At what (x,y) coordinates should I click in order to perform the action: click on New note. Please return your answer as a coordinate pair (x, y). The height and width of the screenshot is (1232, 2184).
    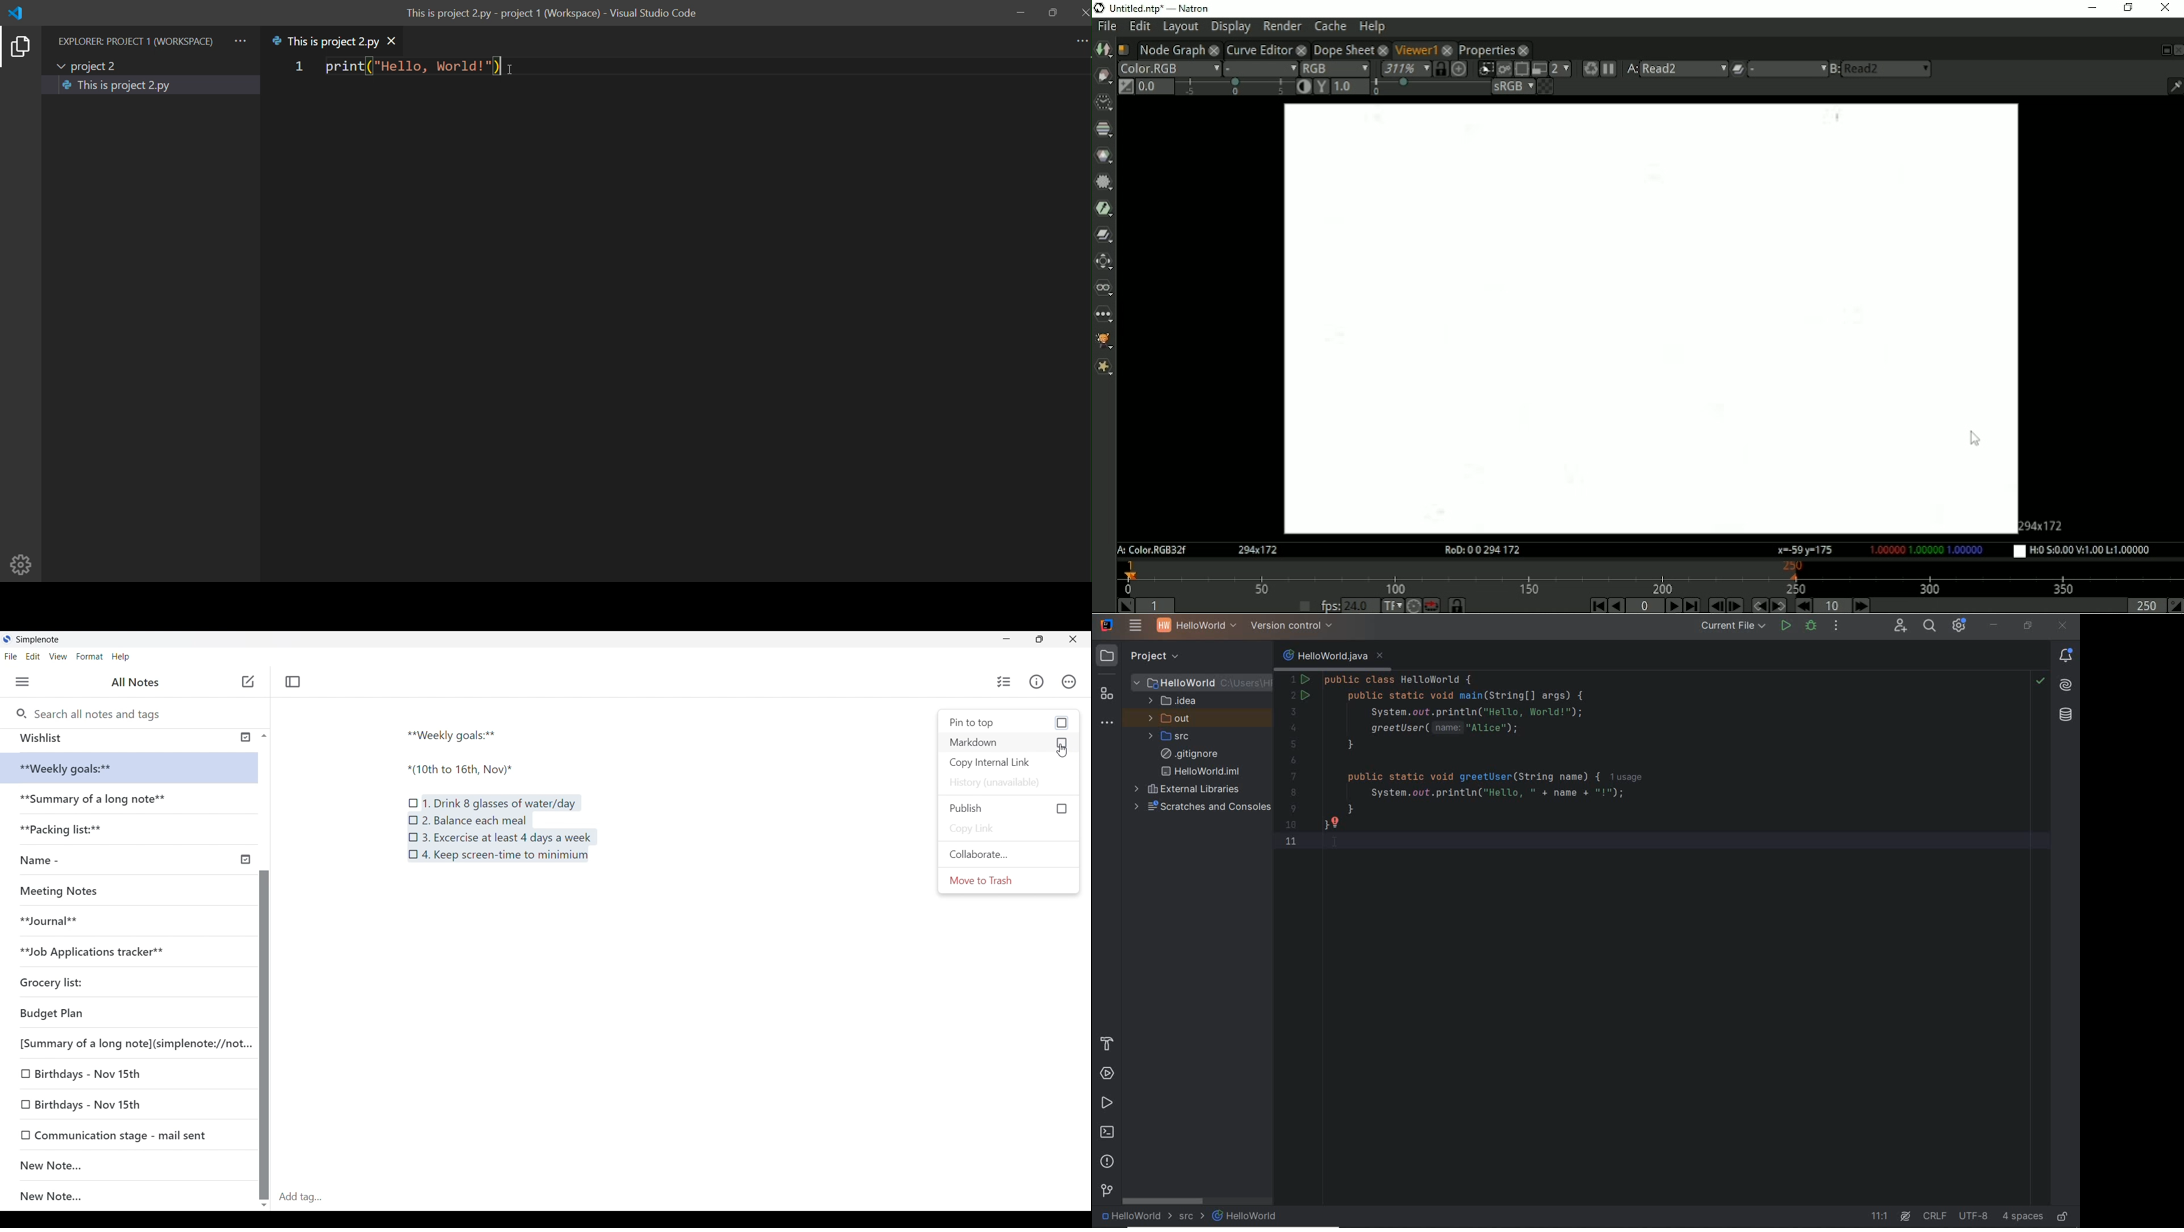
    Looking at the image, I should click on (248, 681).